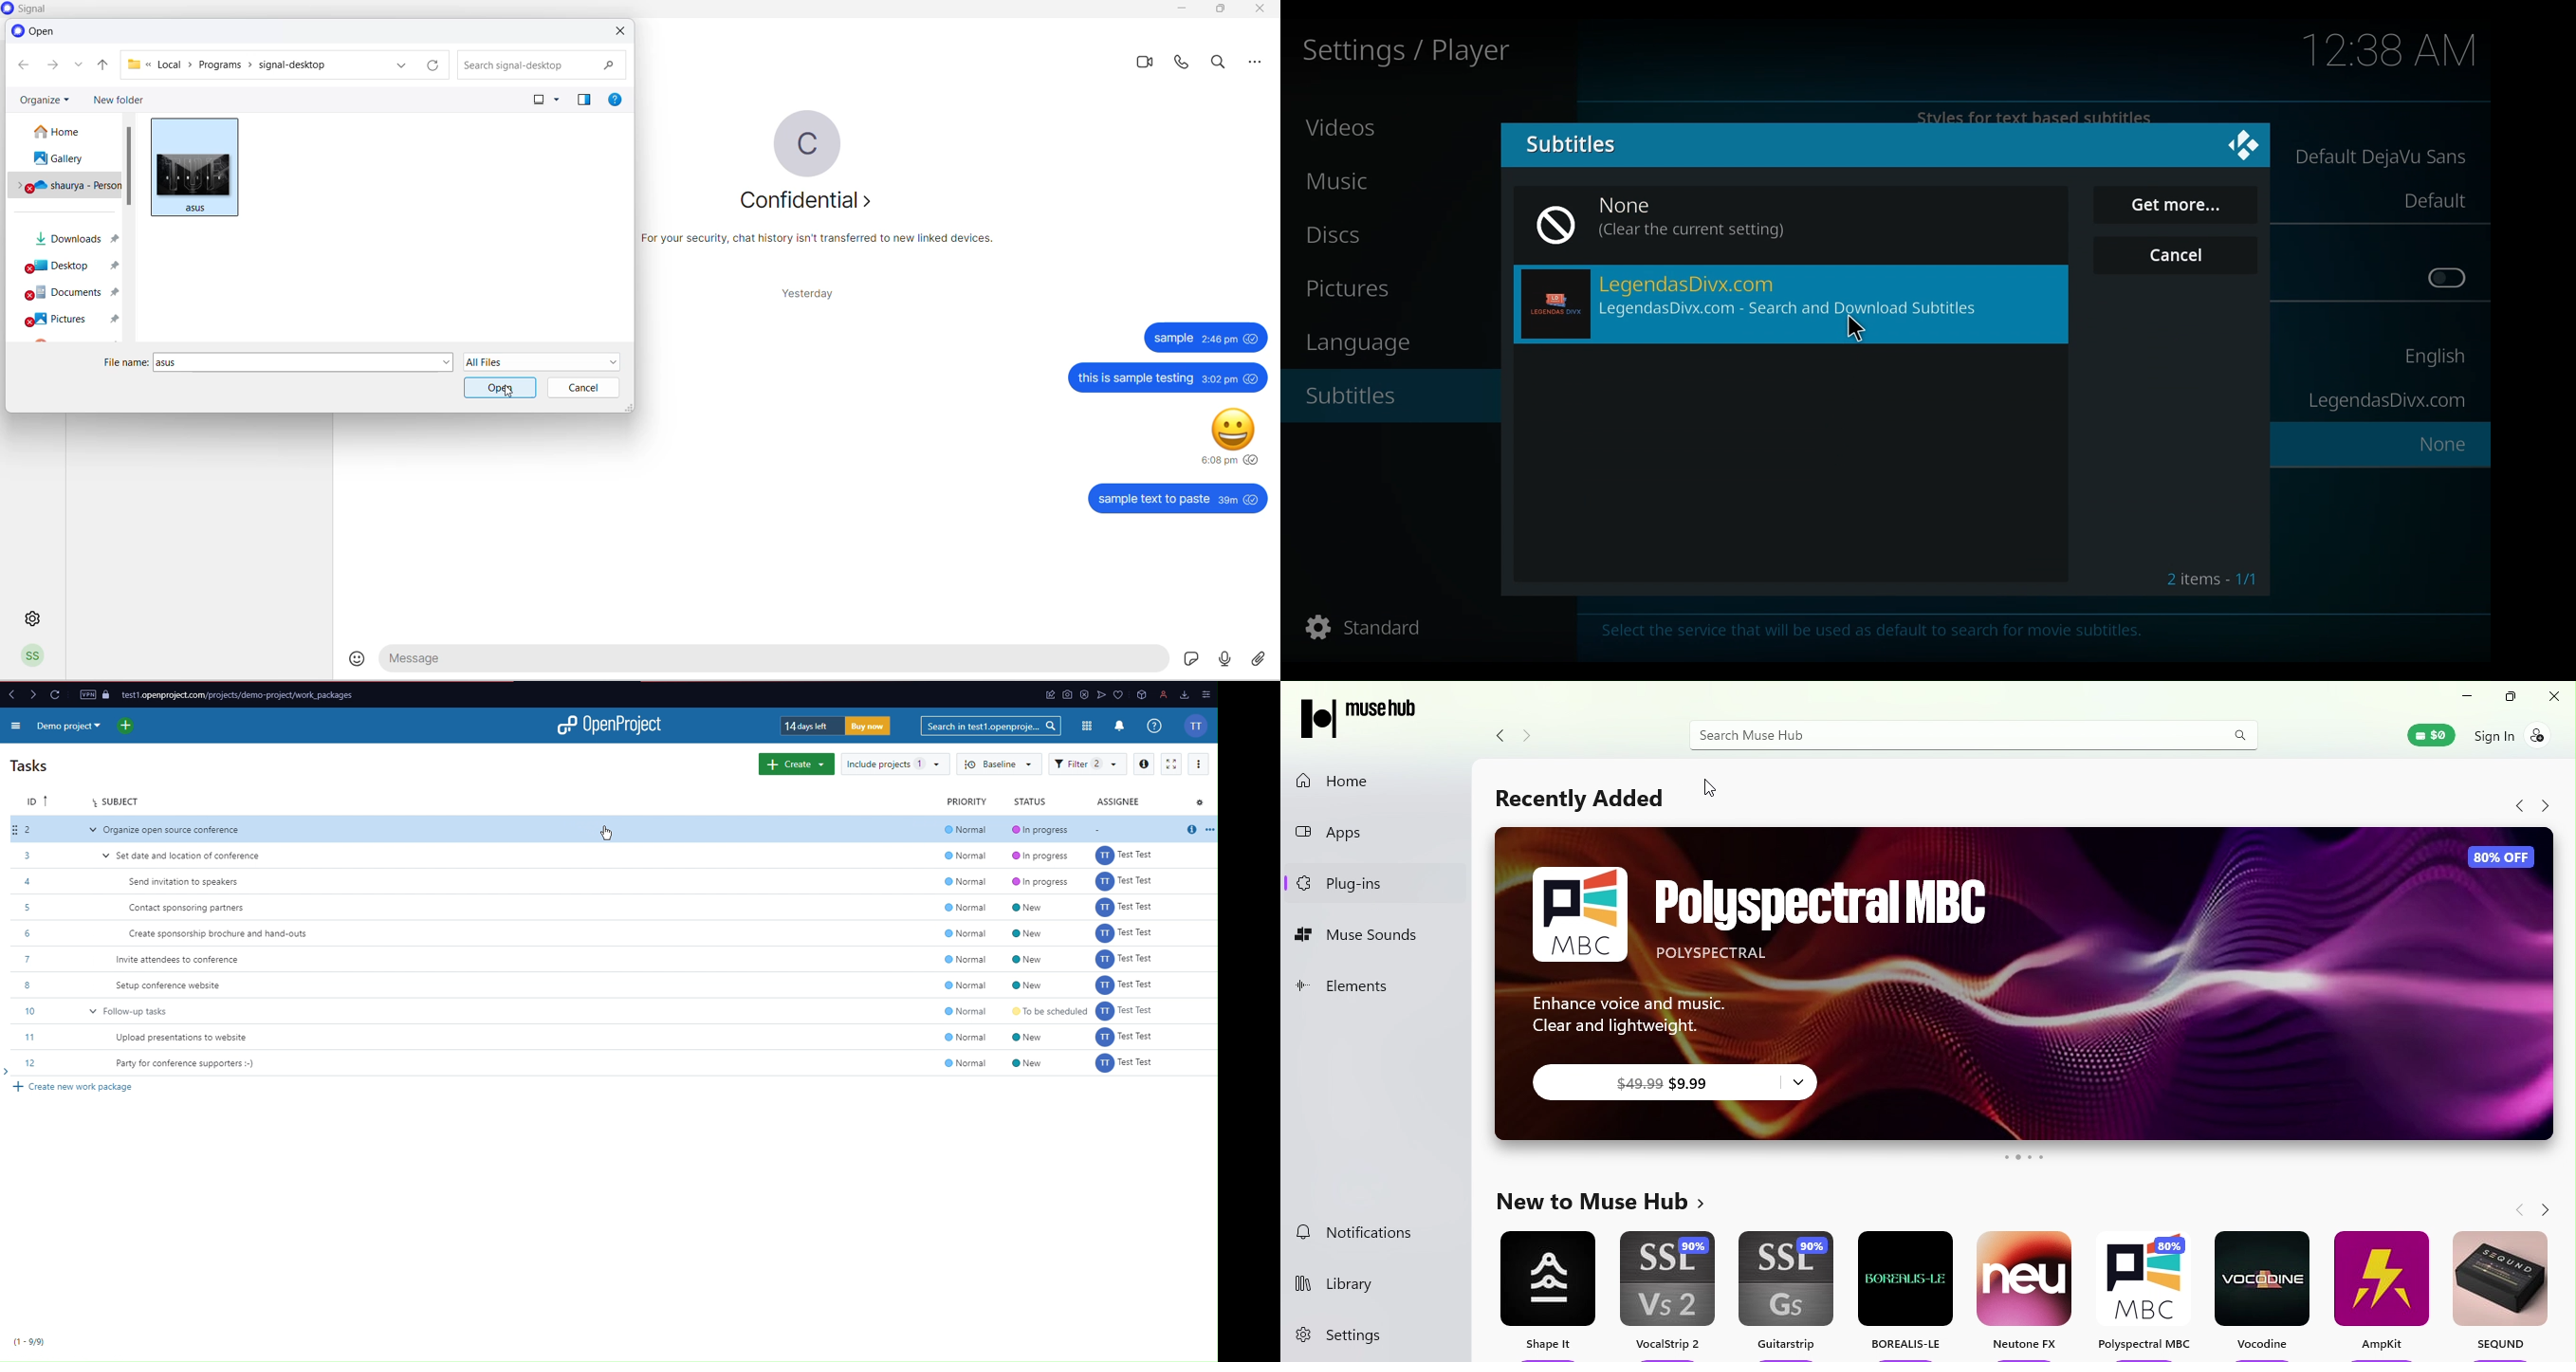  Describe the element at coordinates (2263, 1293) in the screenshot. I see `Vocodine` at that location.